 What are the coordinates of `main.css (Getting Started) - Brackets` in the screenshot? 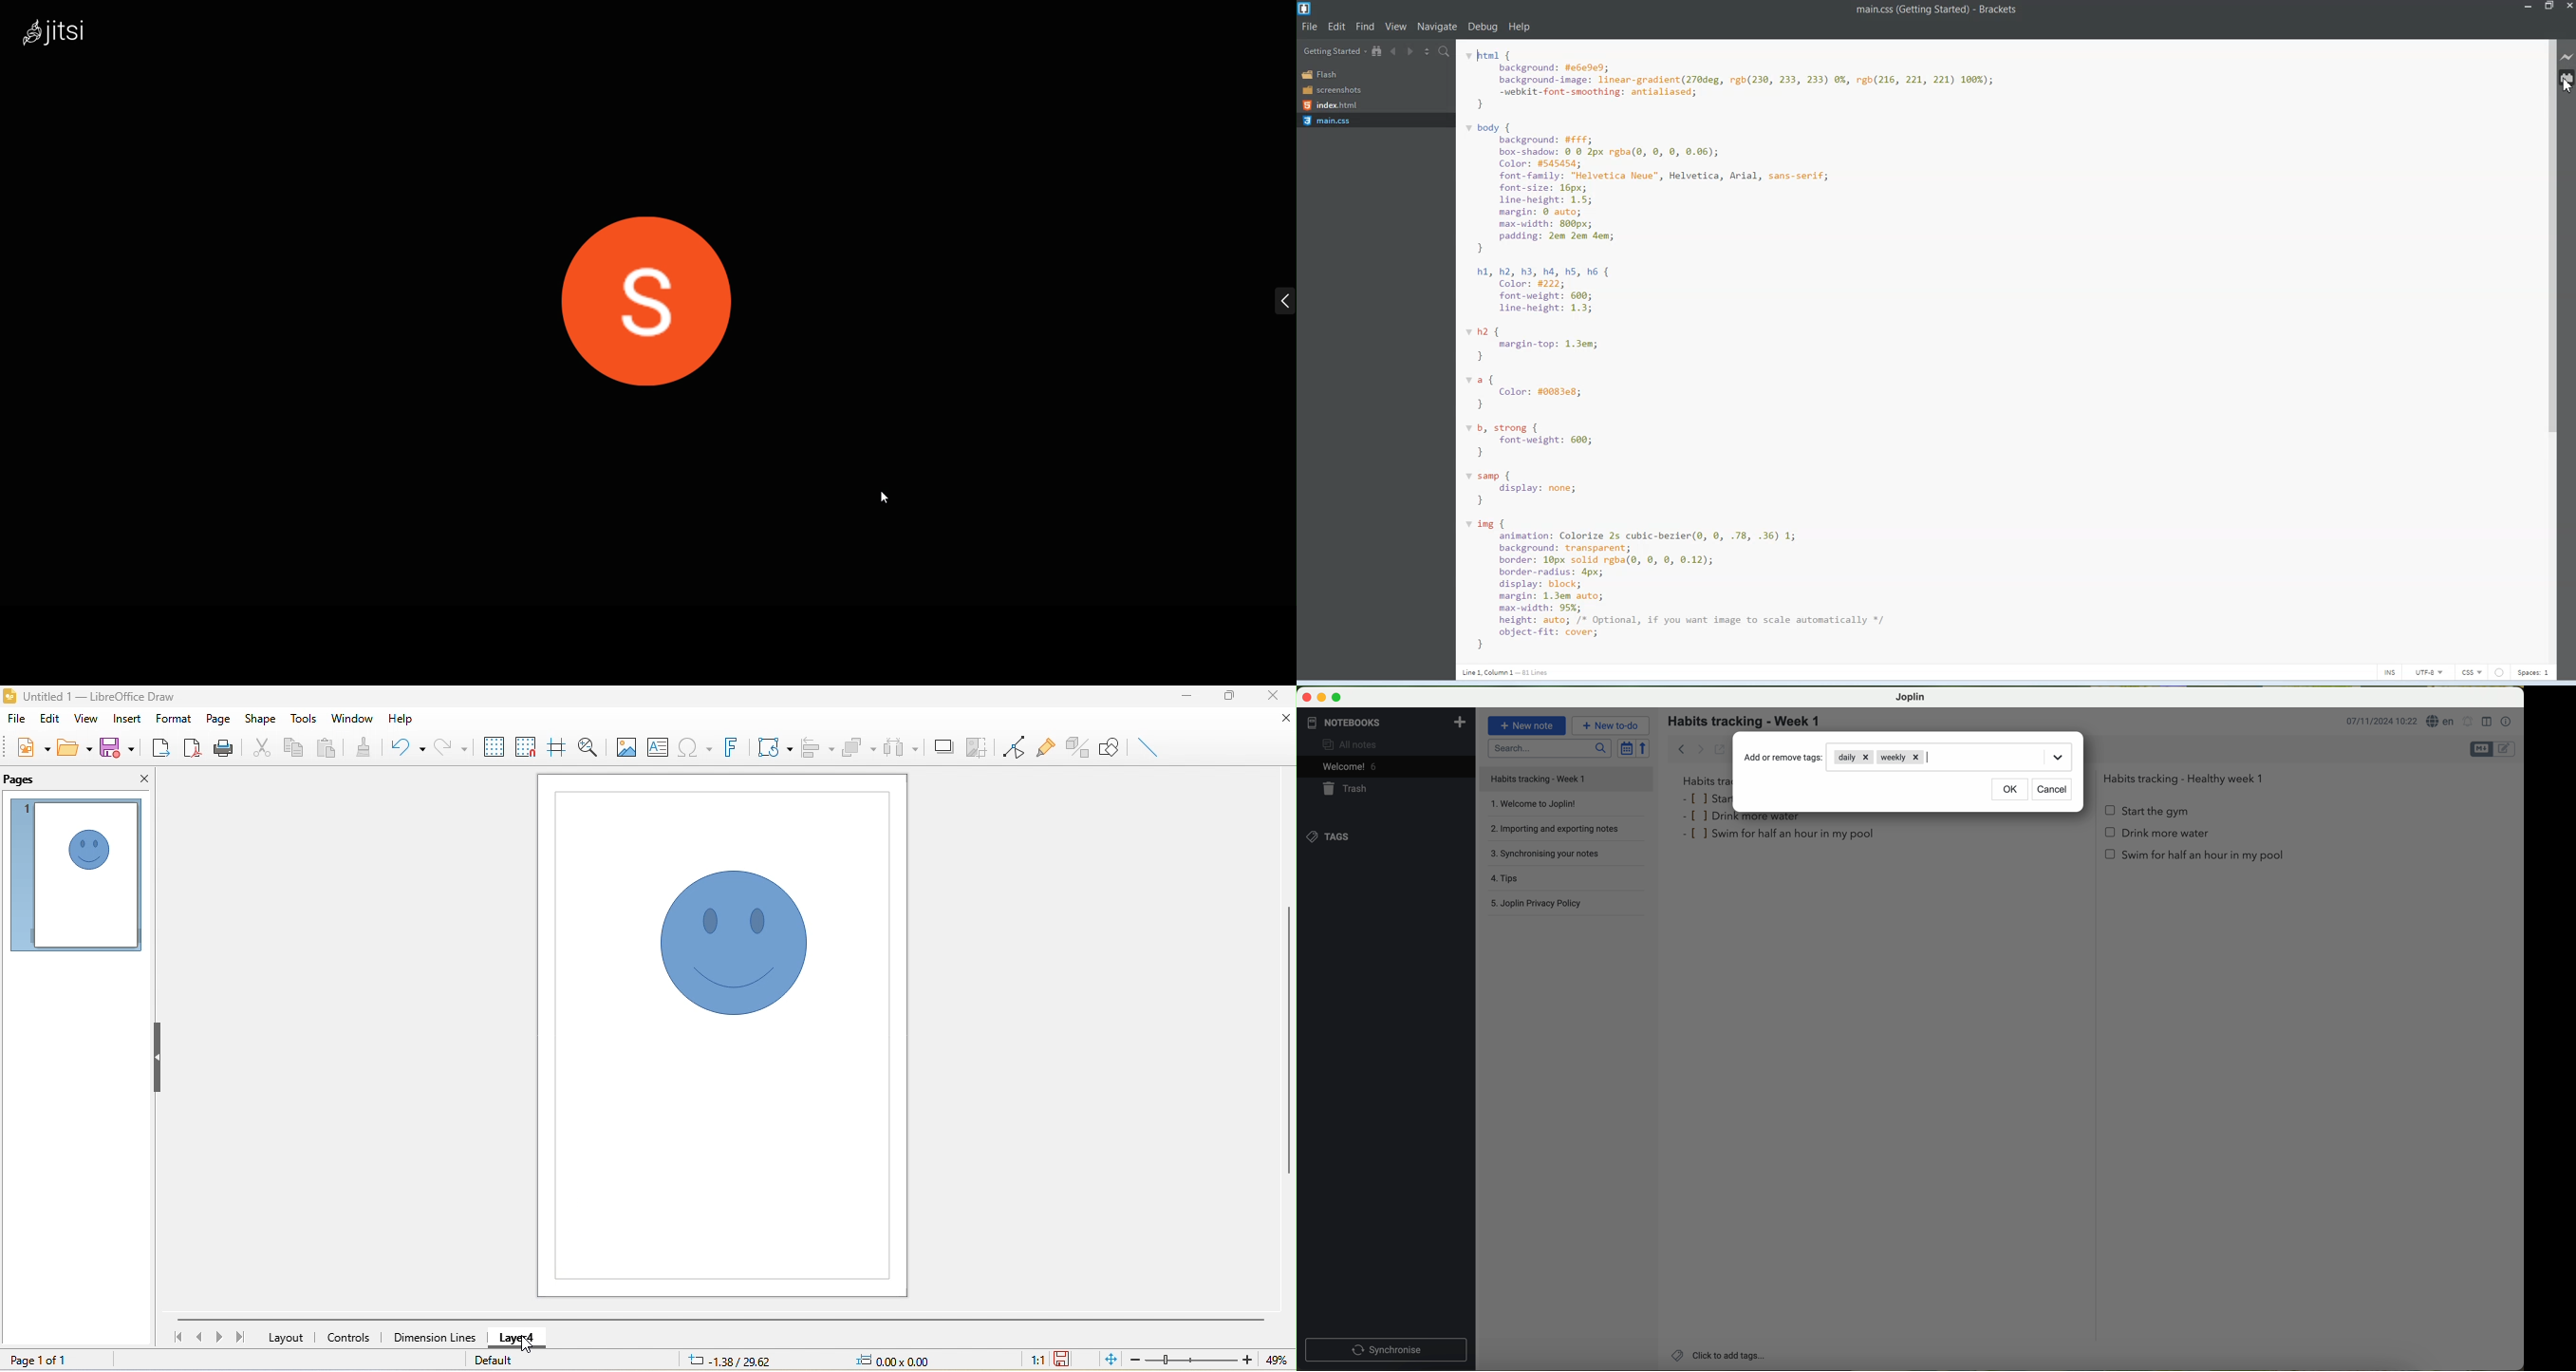 It's located at (1948, 11).